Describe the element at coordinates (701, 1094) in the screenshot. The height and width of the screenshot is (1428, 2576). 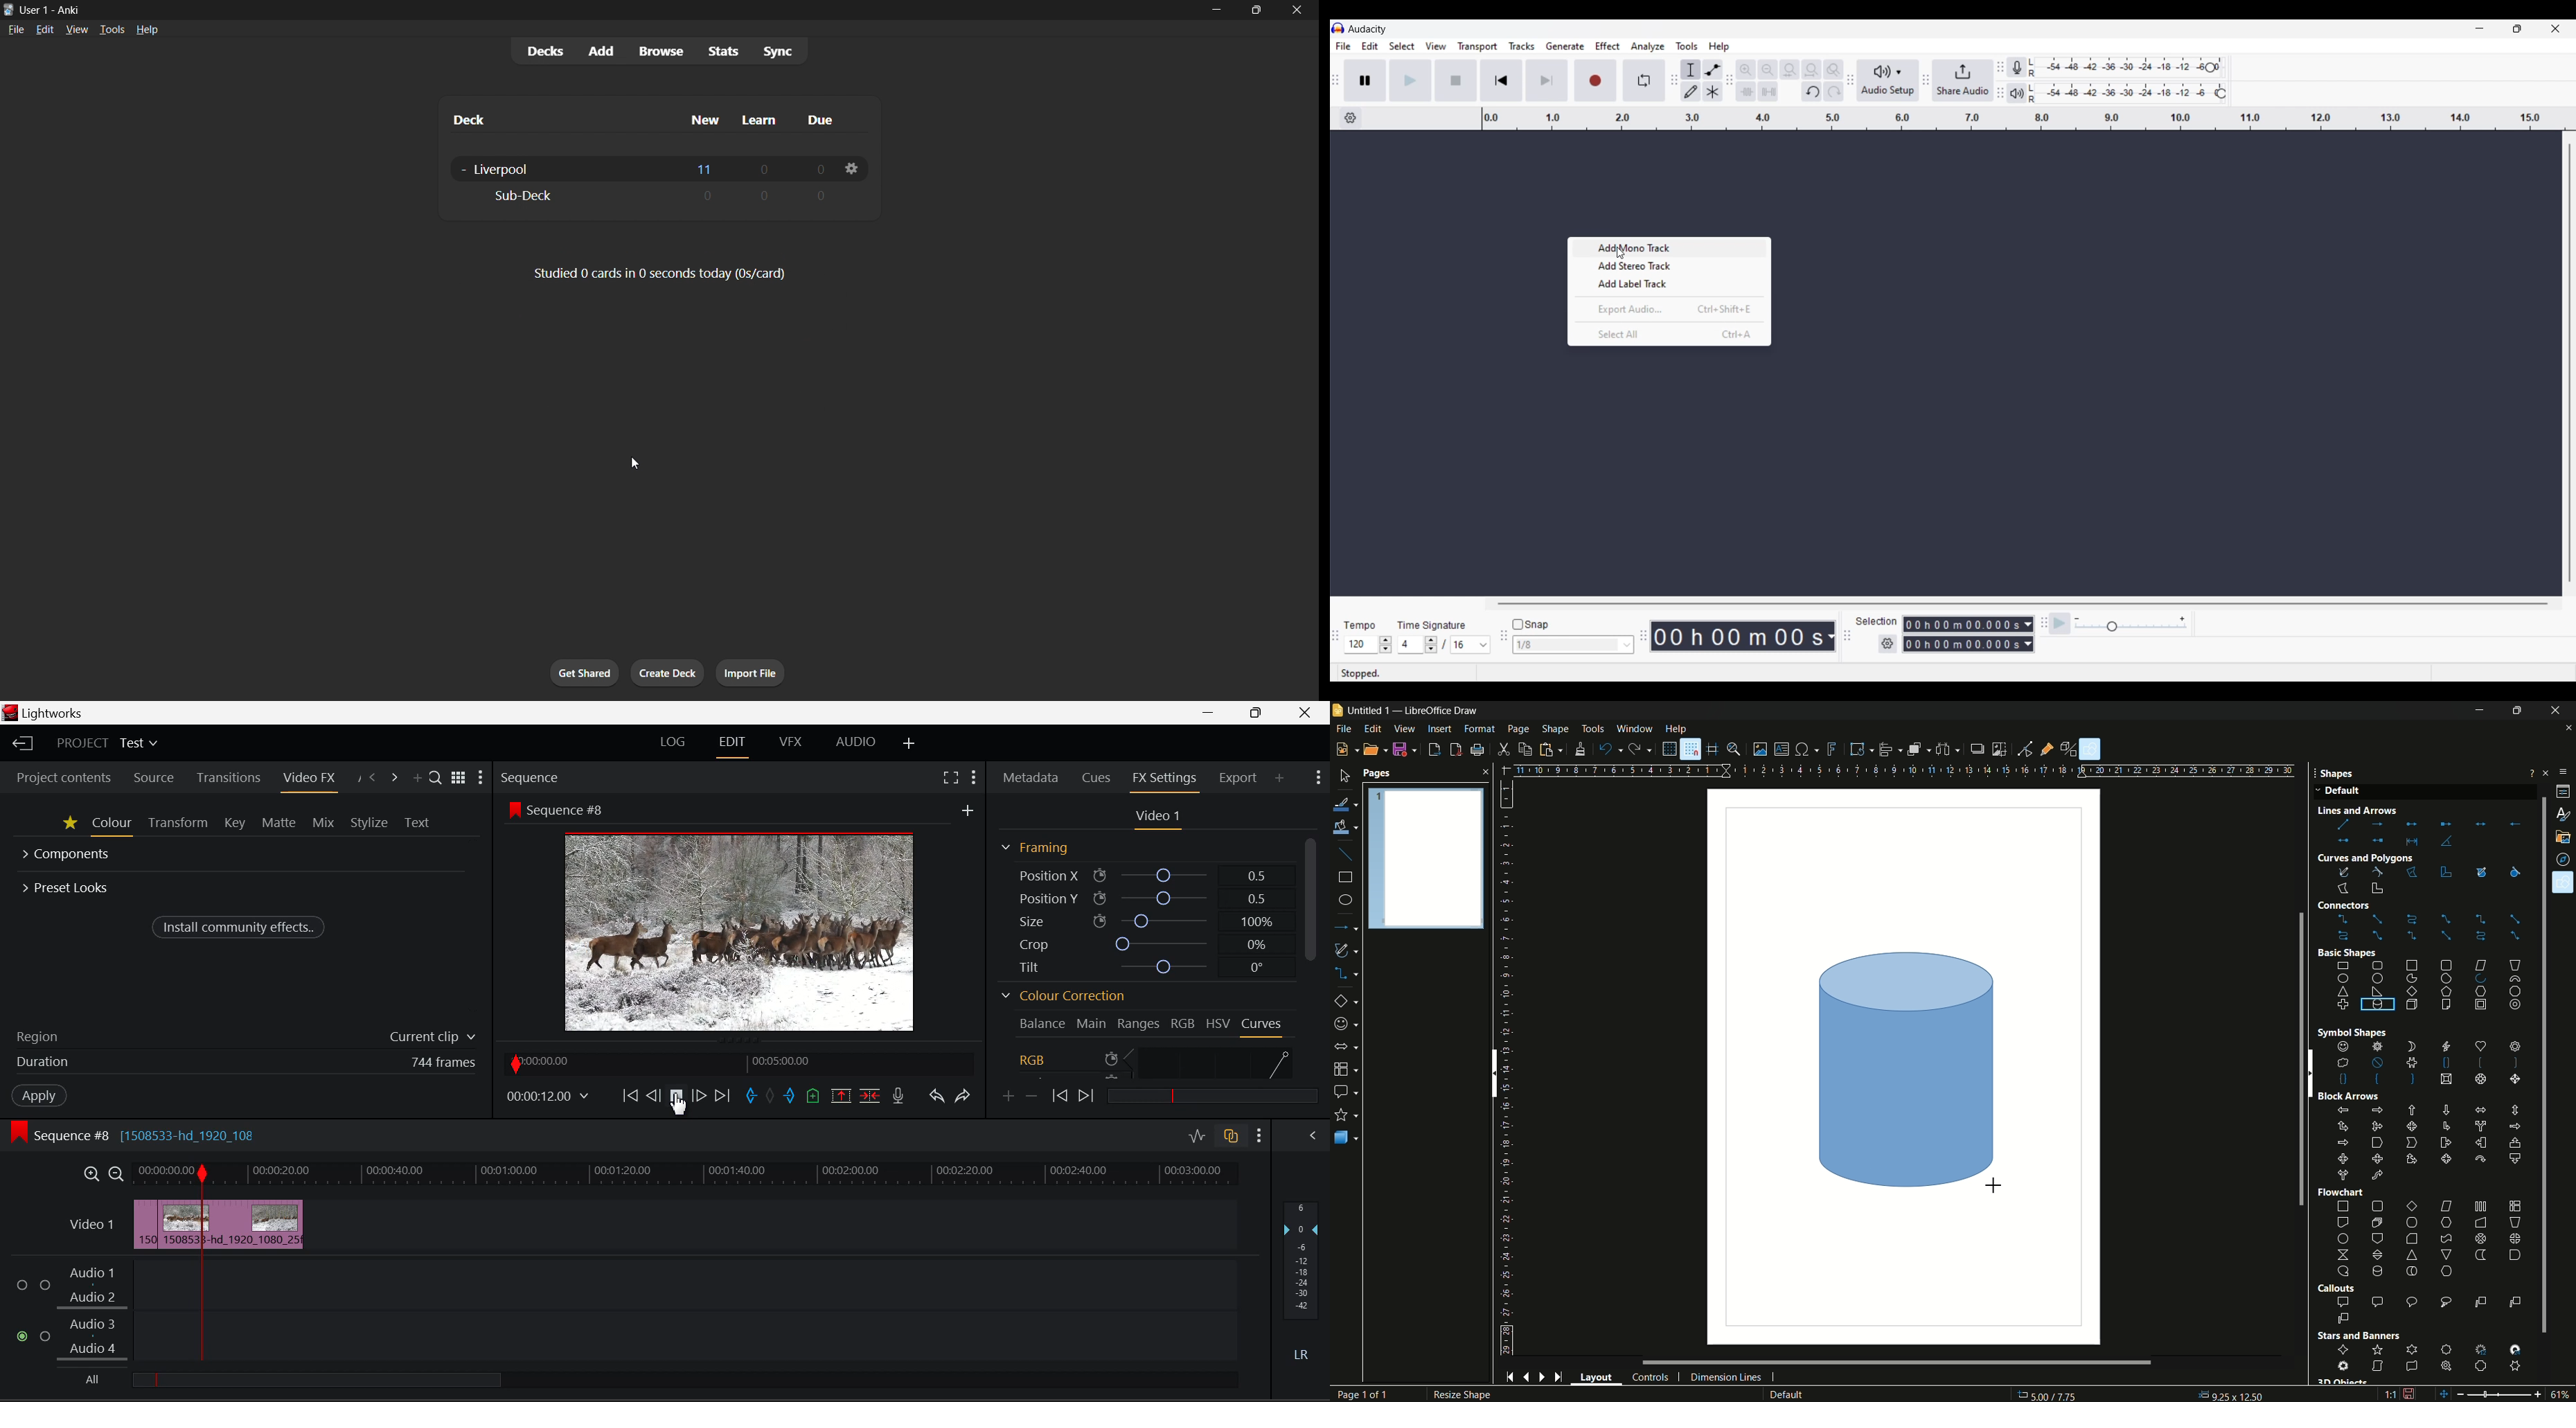
I see `Go Forward` at that location.